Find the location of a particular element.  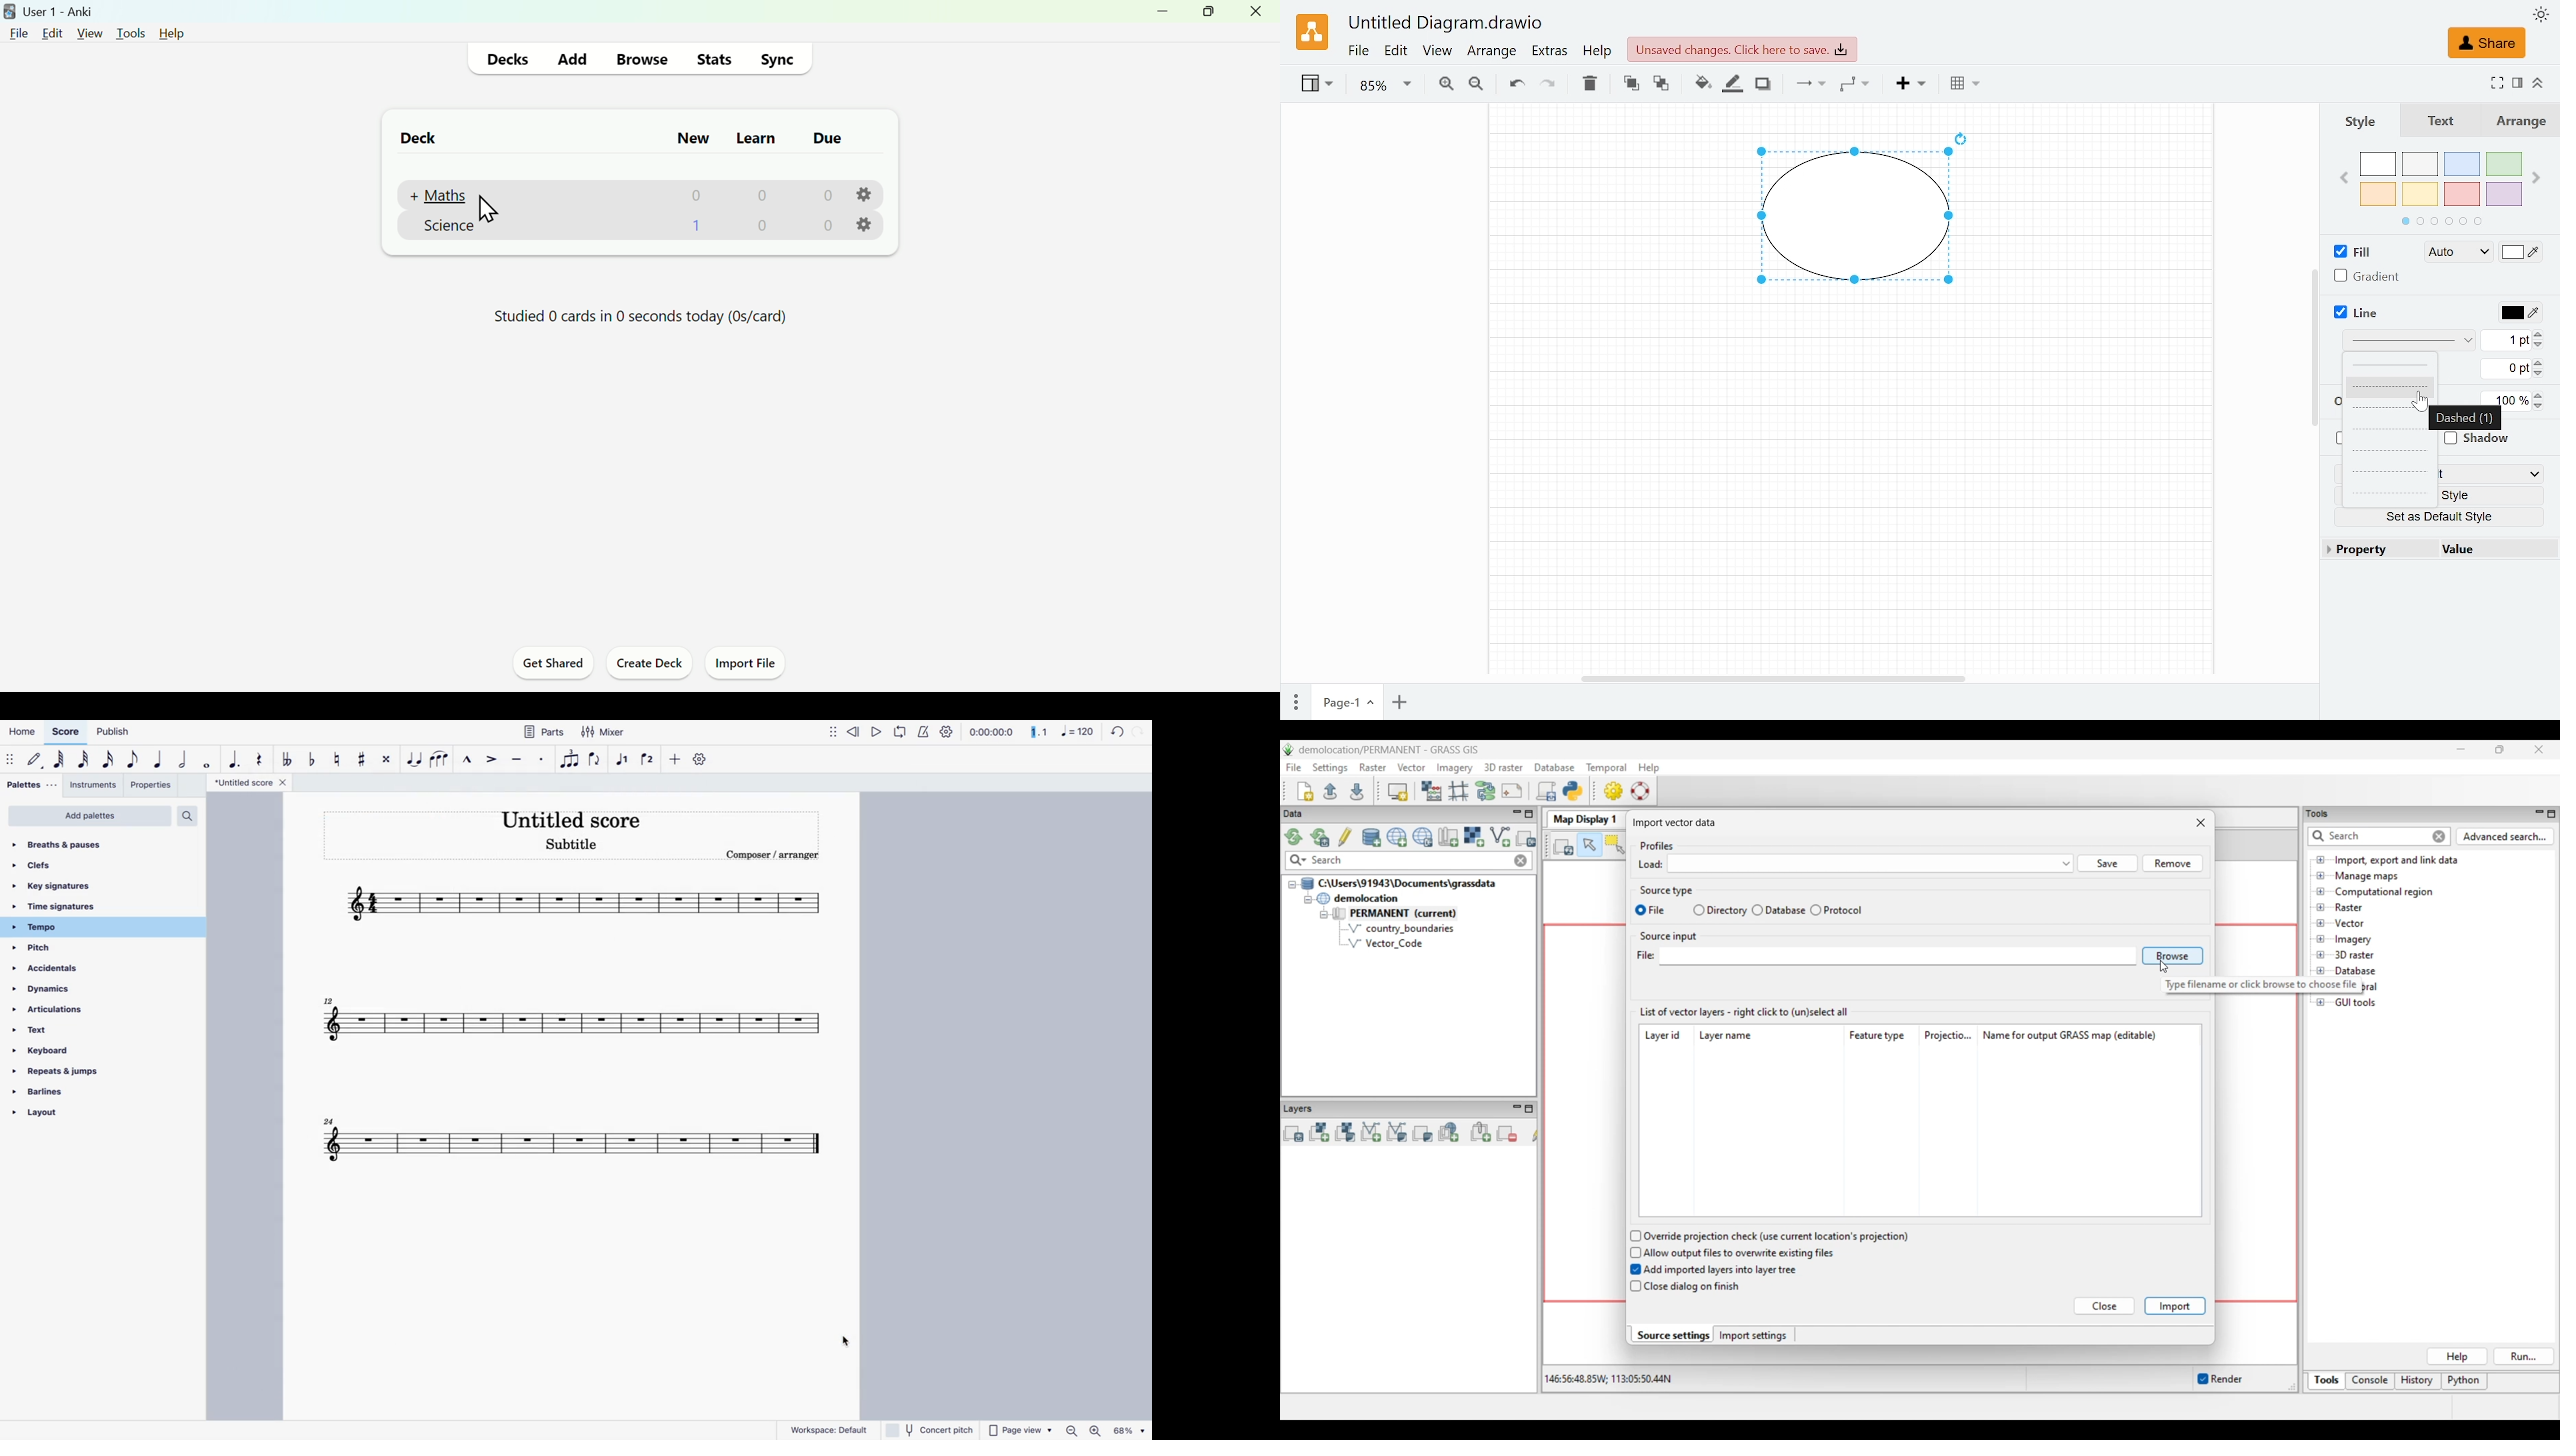

Score is located at coordinates (64, 731).